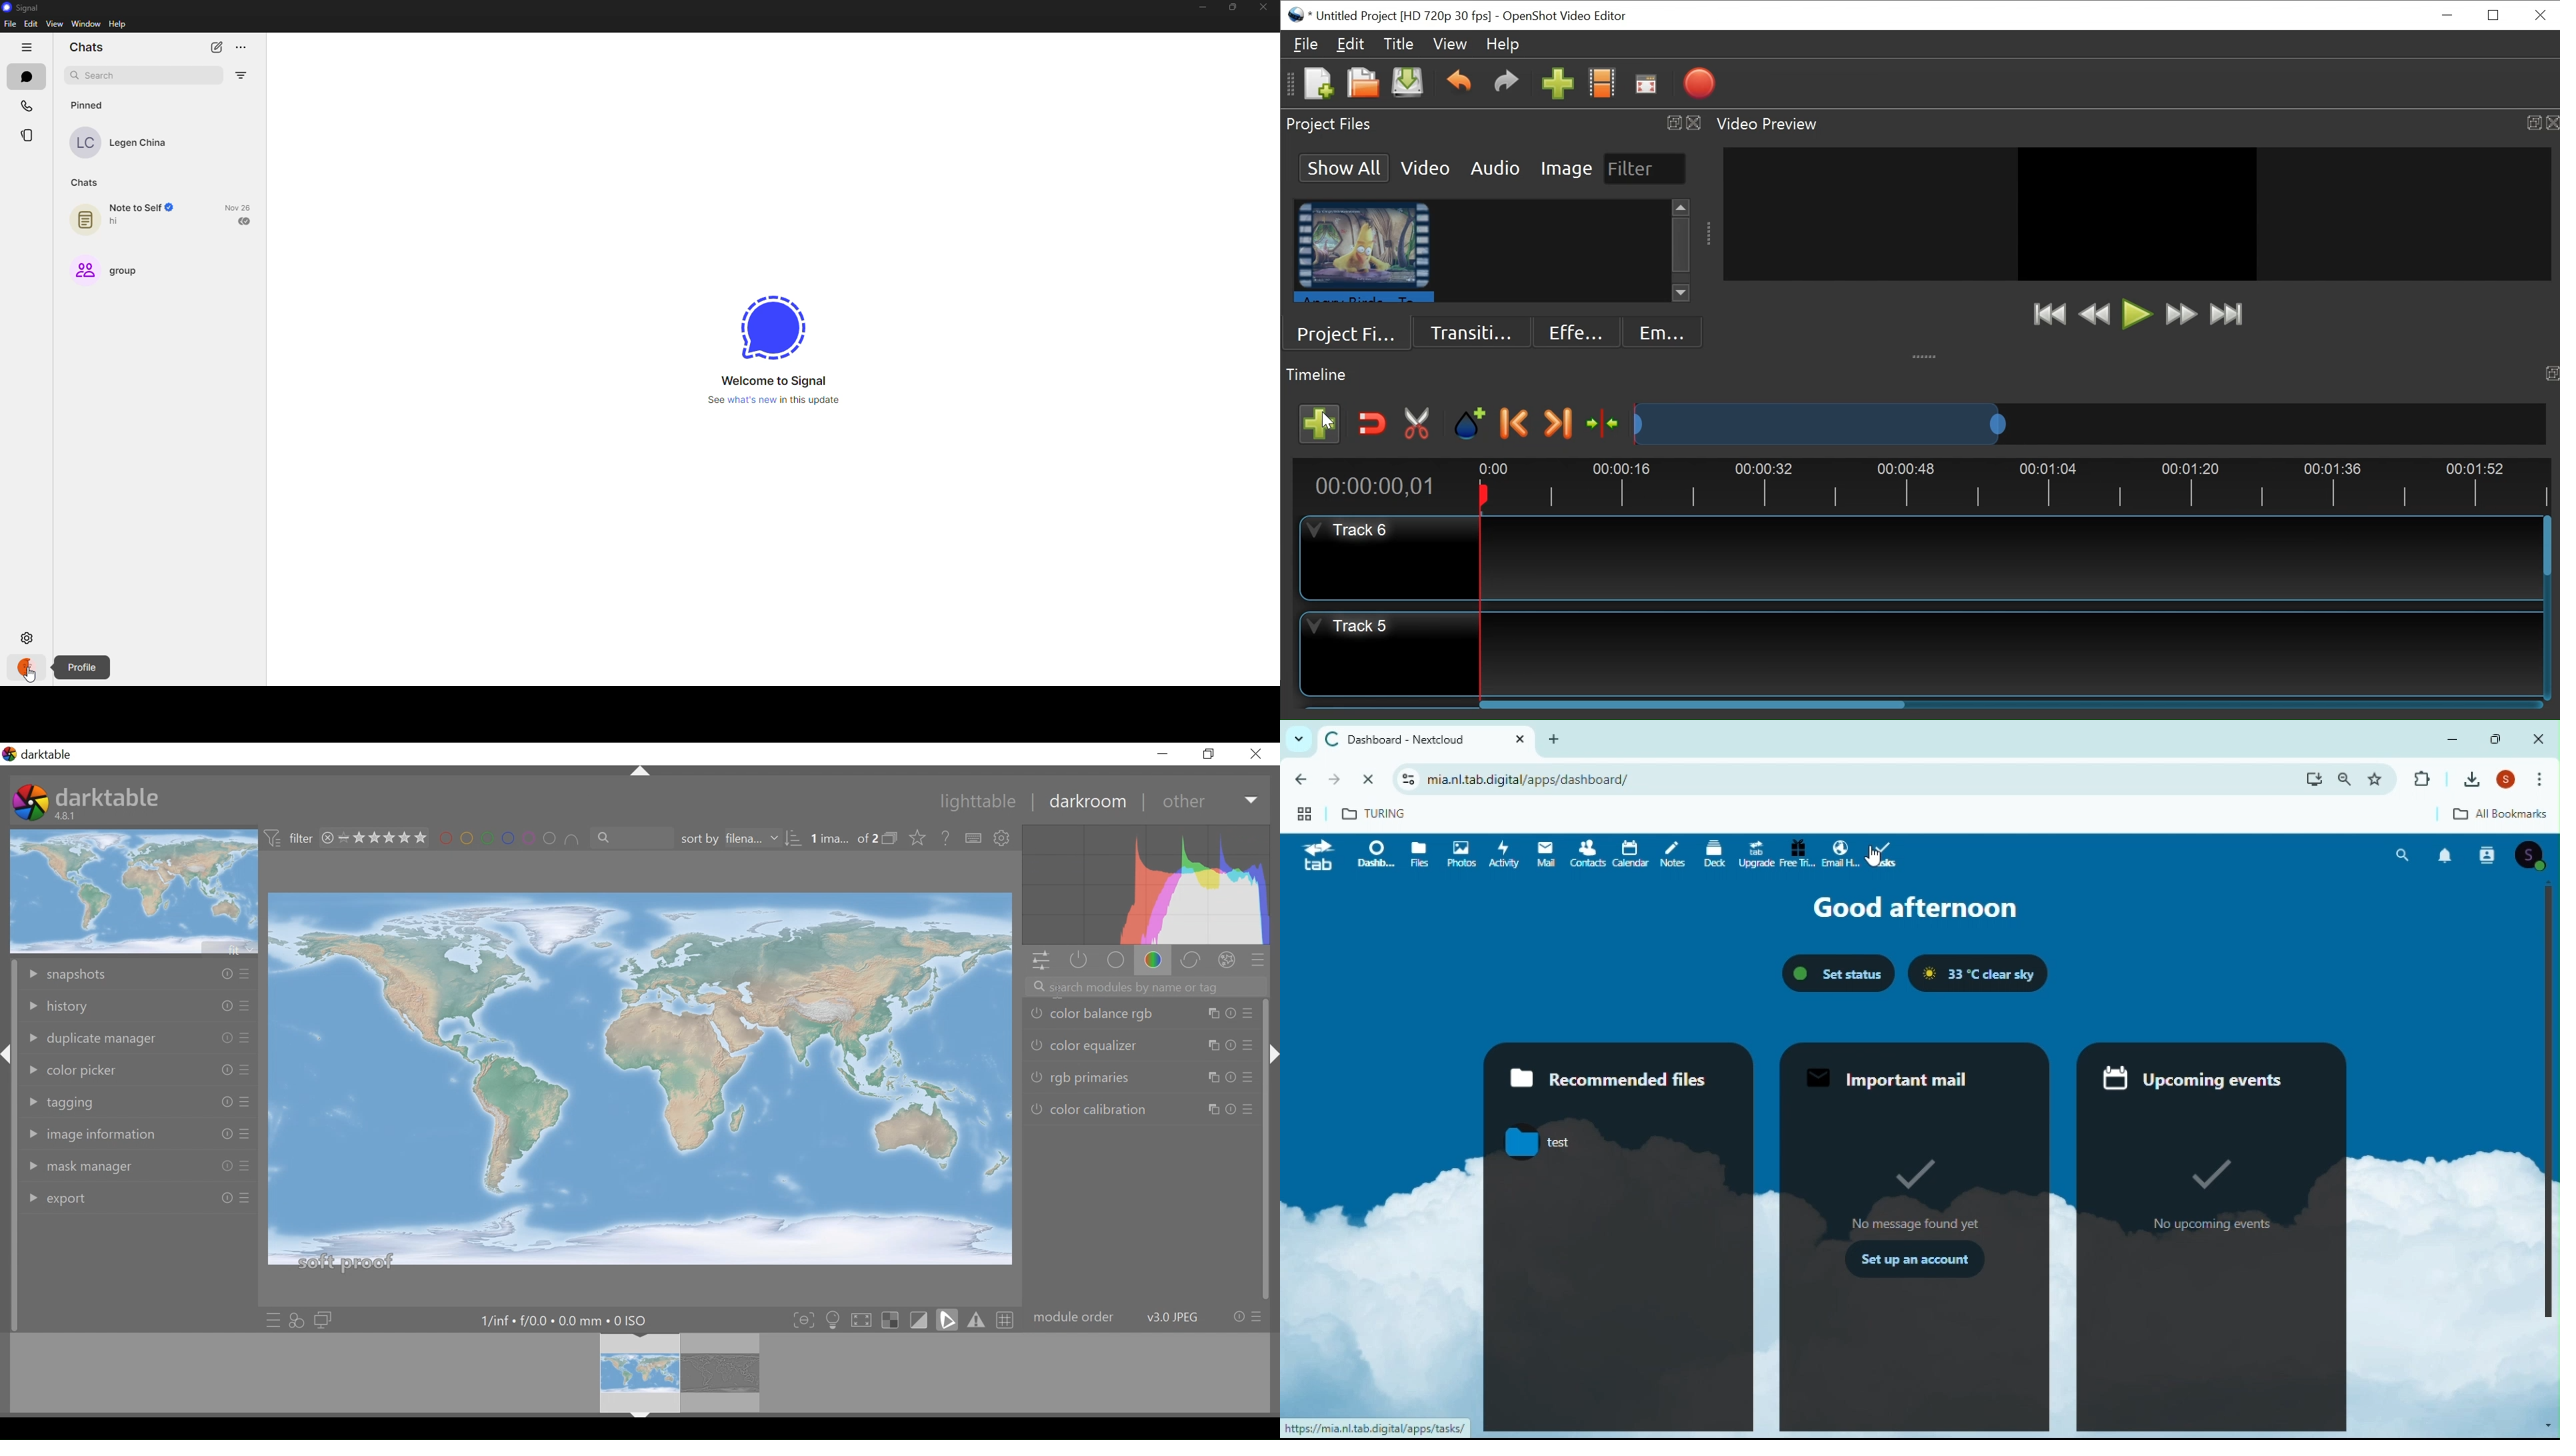 Image resolution: width=2576 pixels, height=1456 pixels. I want to click on Expand, so click(1253, 802).